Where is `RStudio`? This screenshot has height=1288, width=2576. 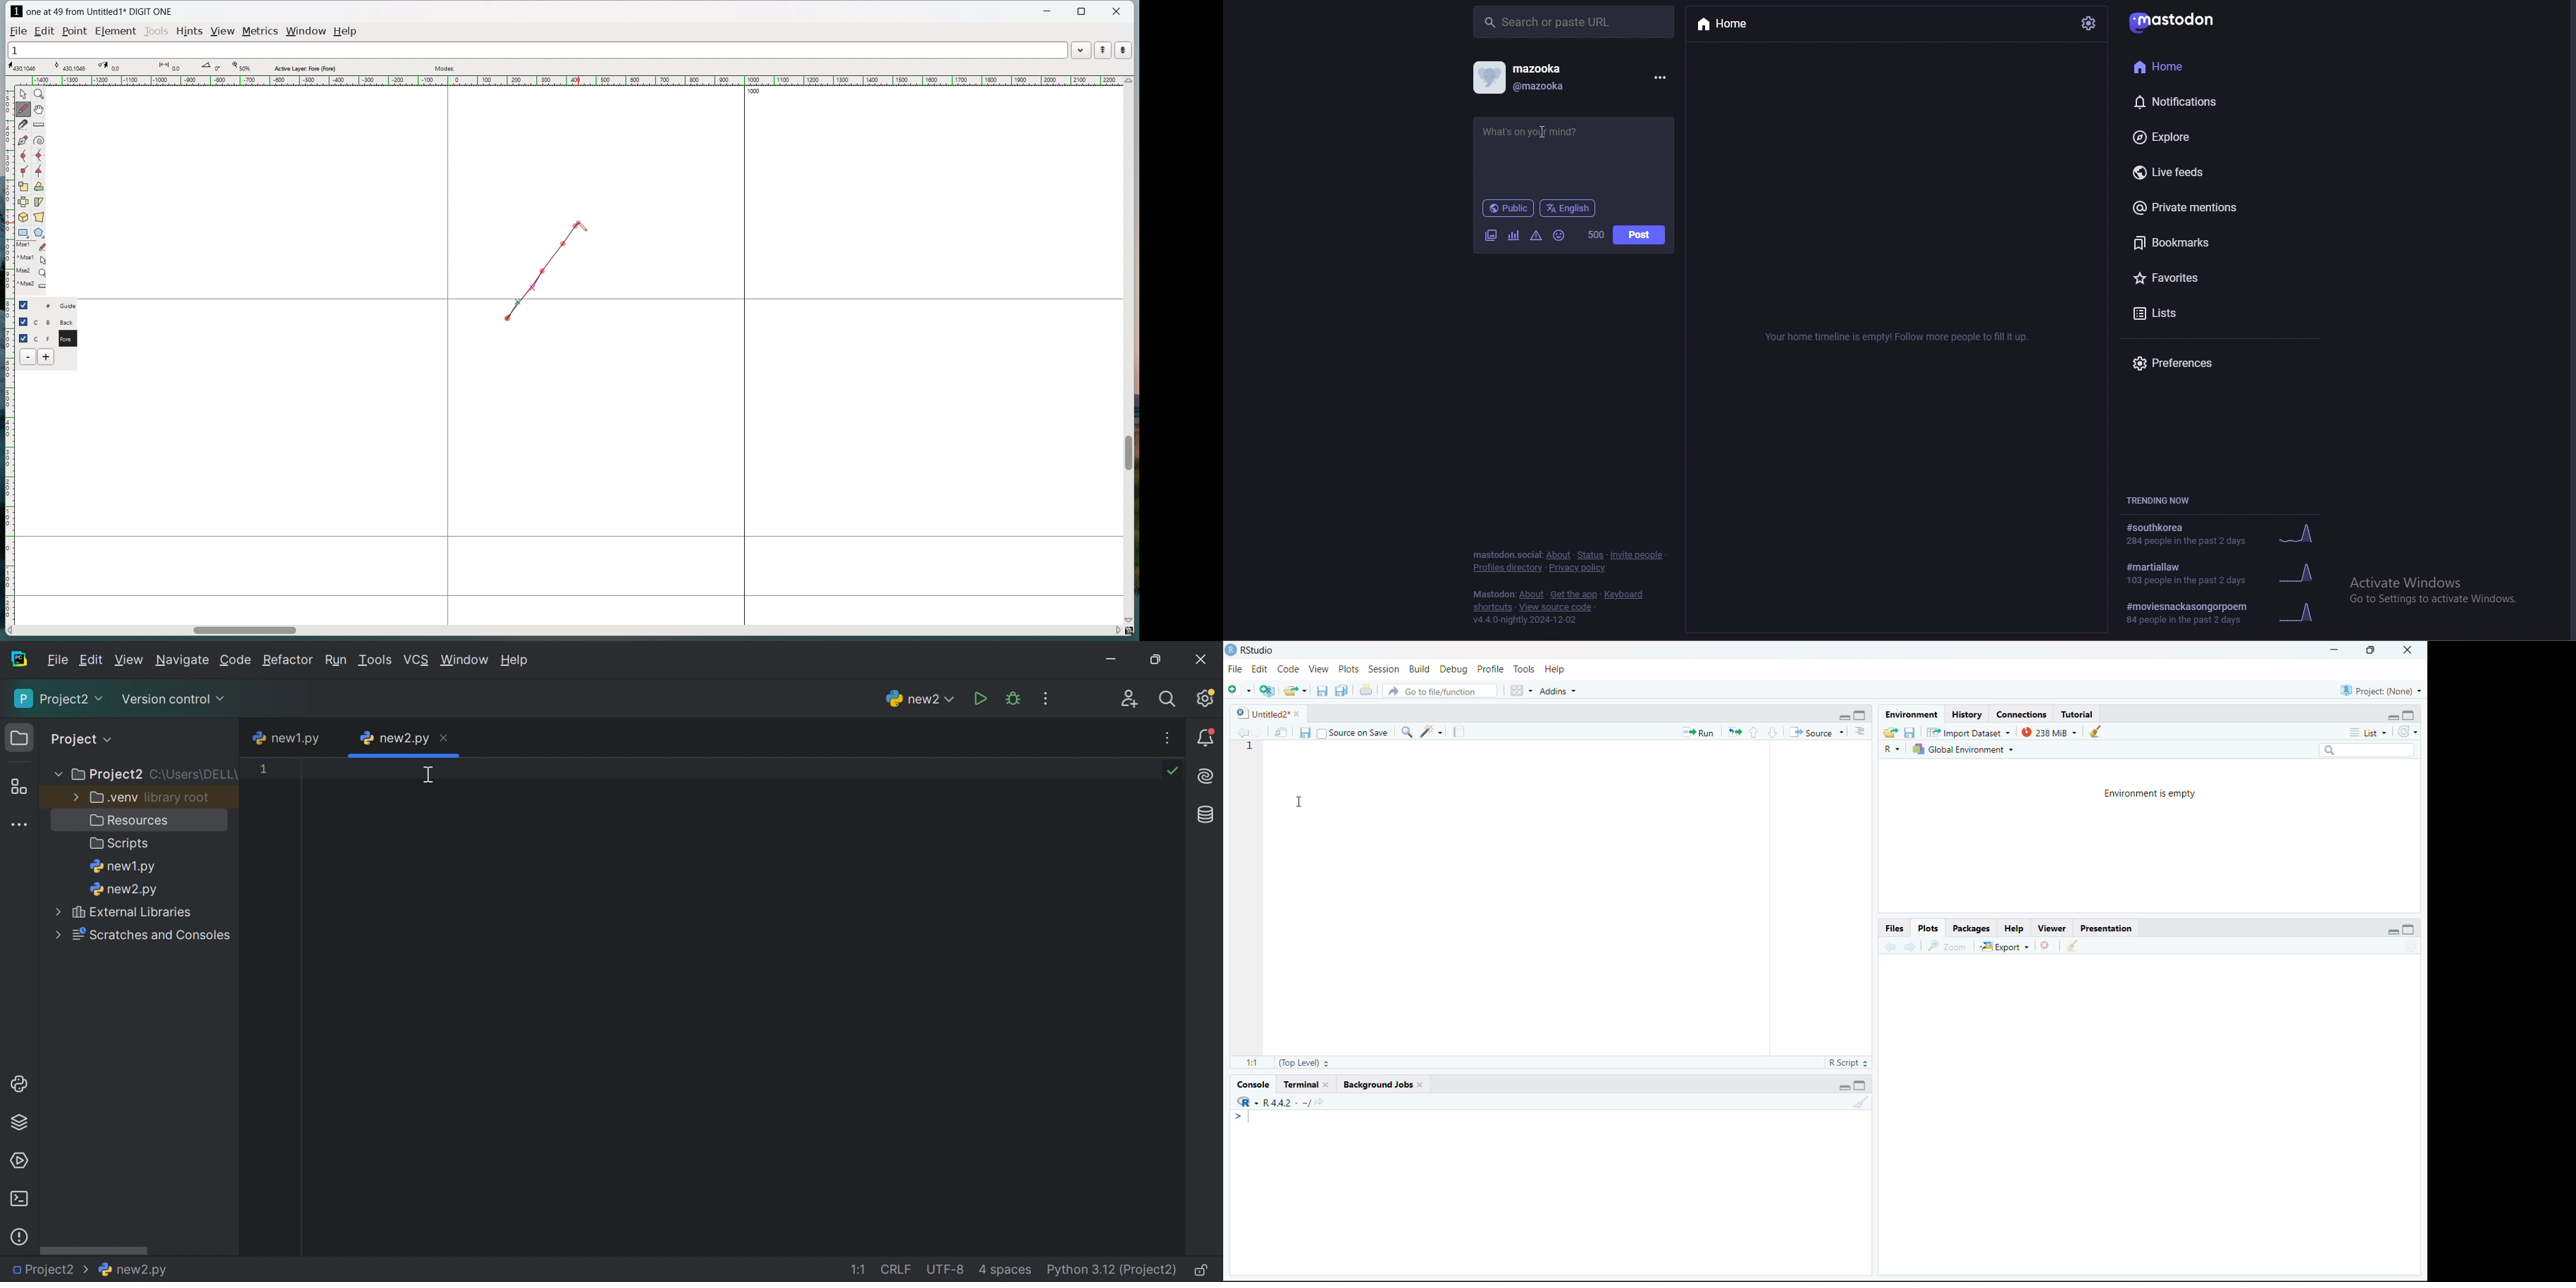 RStudio is located at coordinates (1258, 650).